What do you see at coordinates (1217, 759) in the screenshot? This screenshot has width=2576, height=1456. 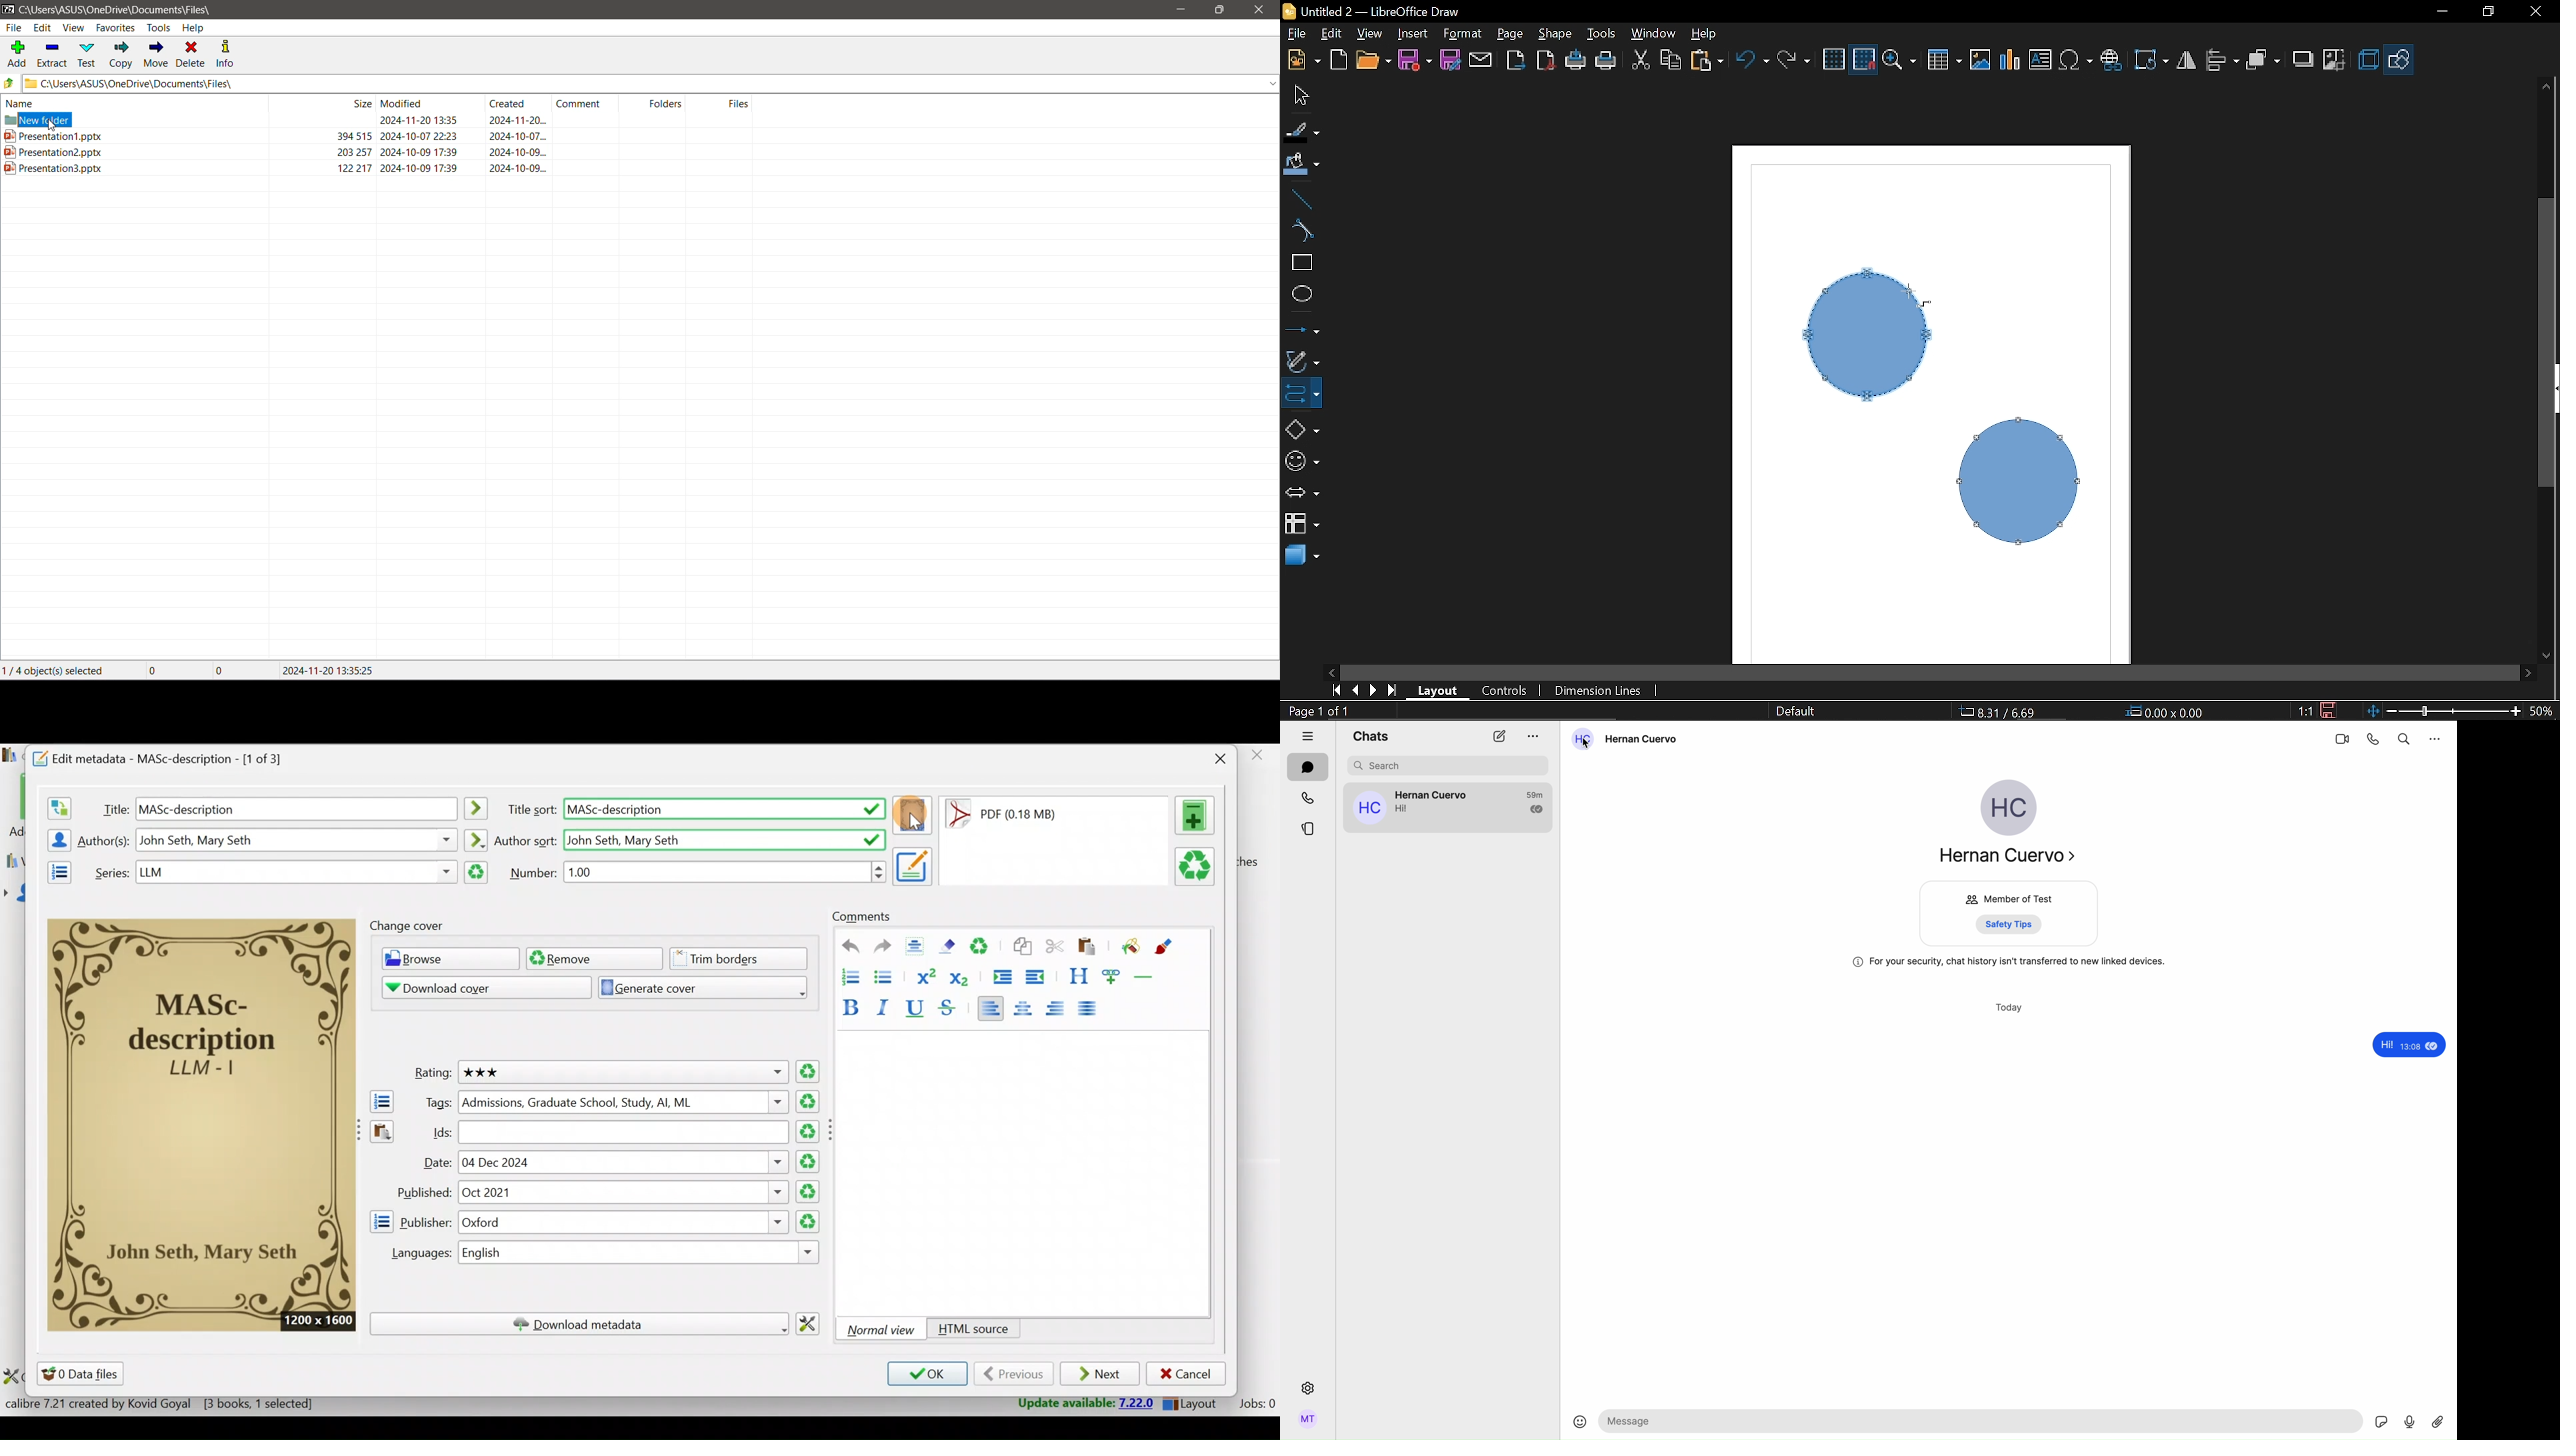 I see `Close` at bounding box center [1217, 759].